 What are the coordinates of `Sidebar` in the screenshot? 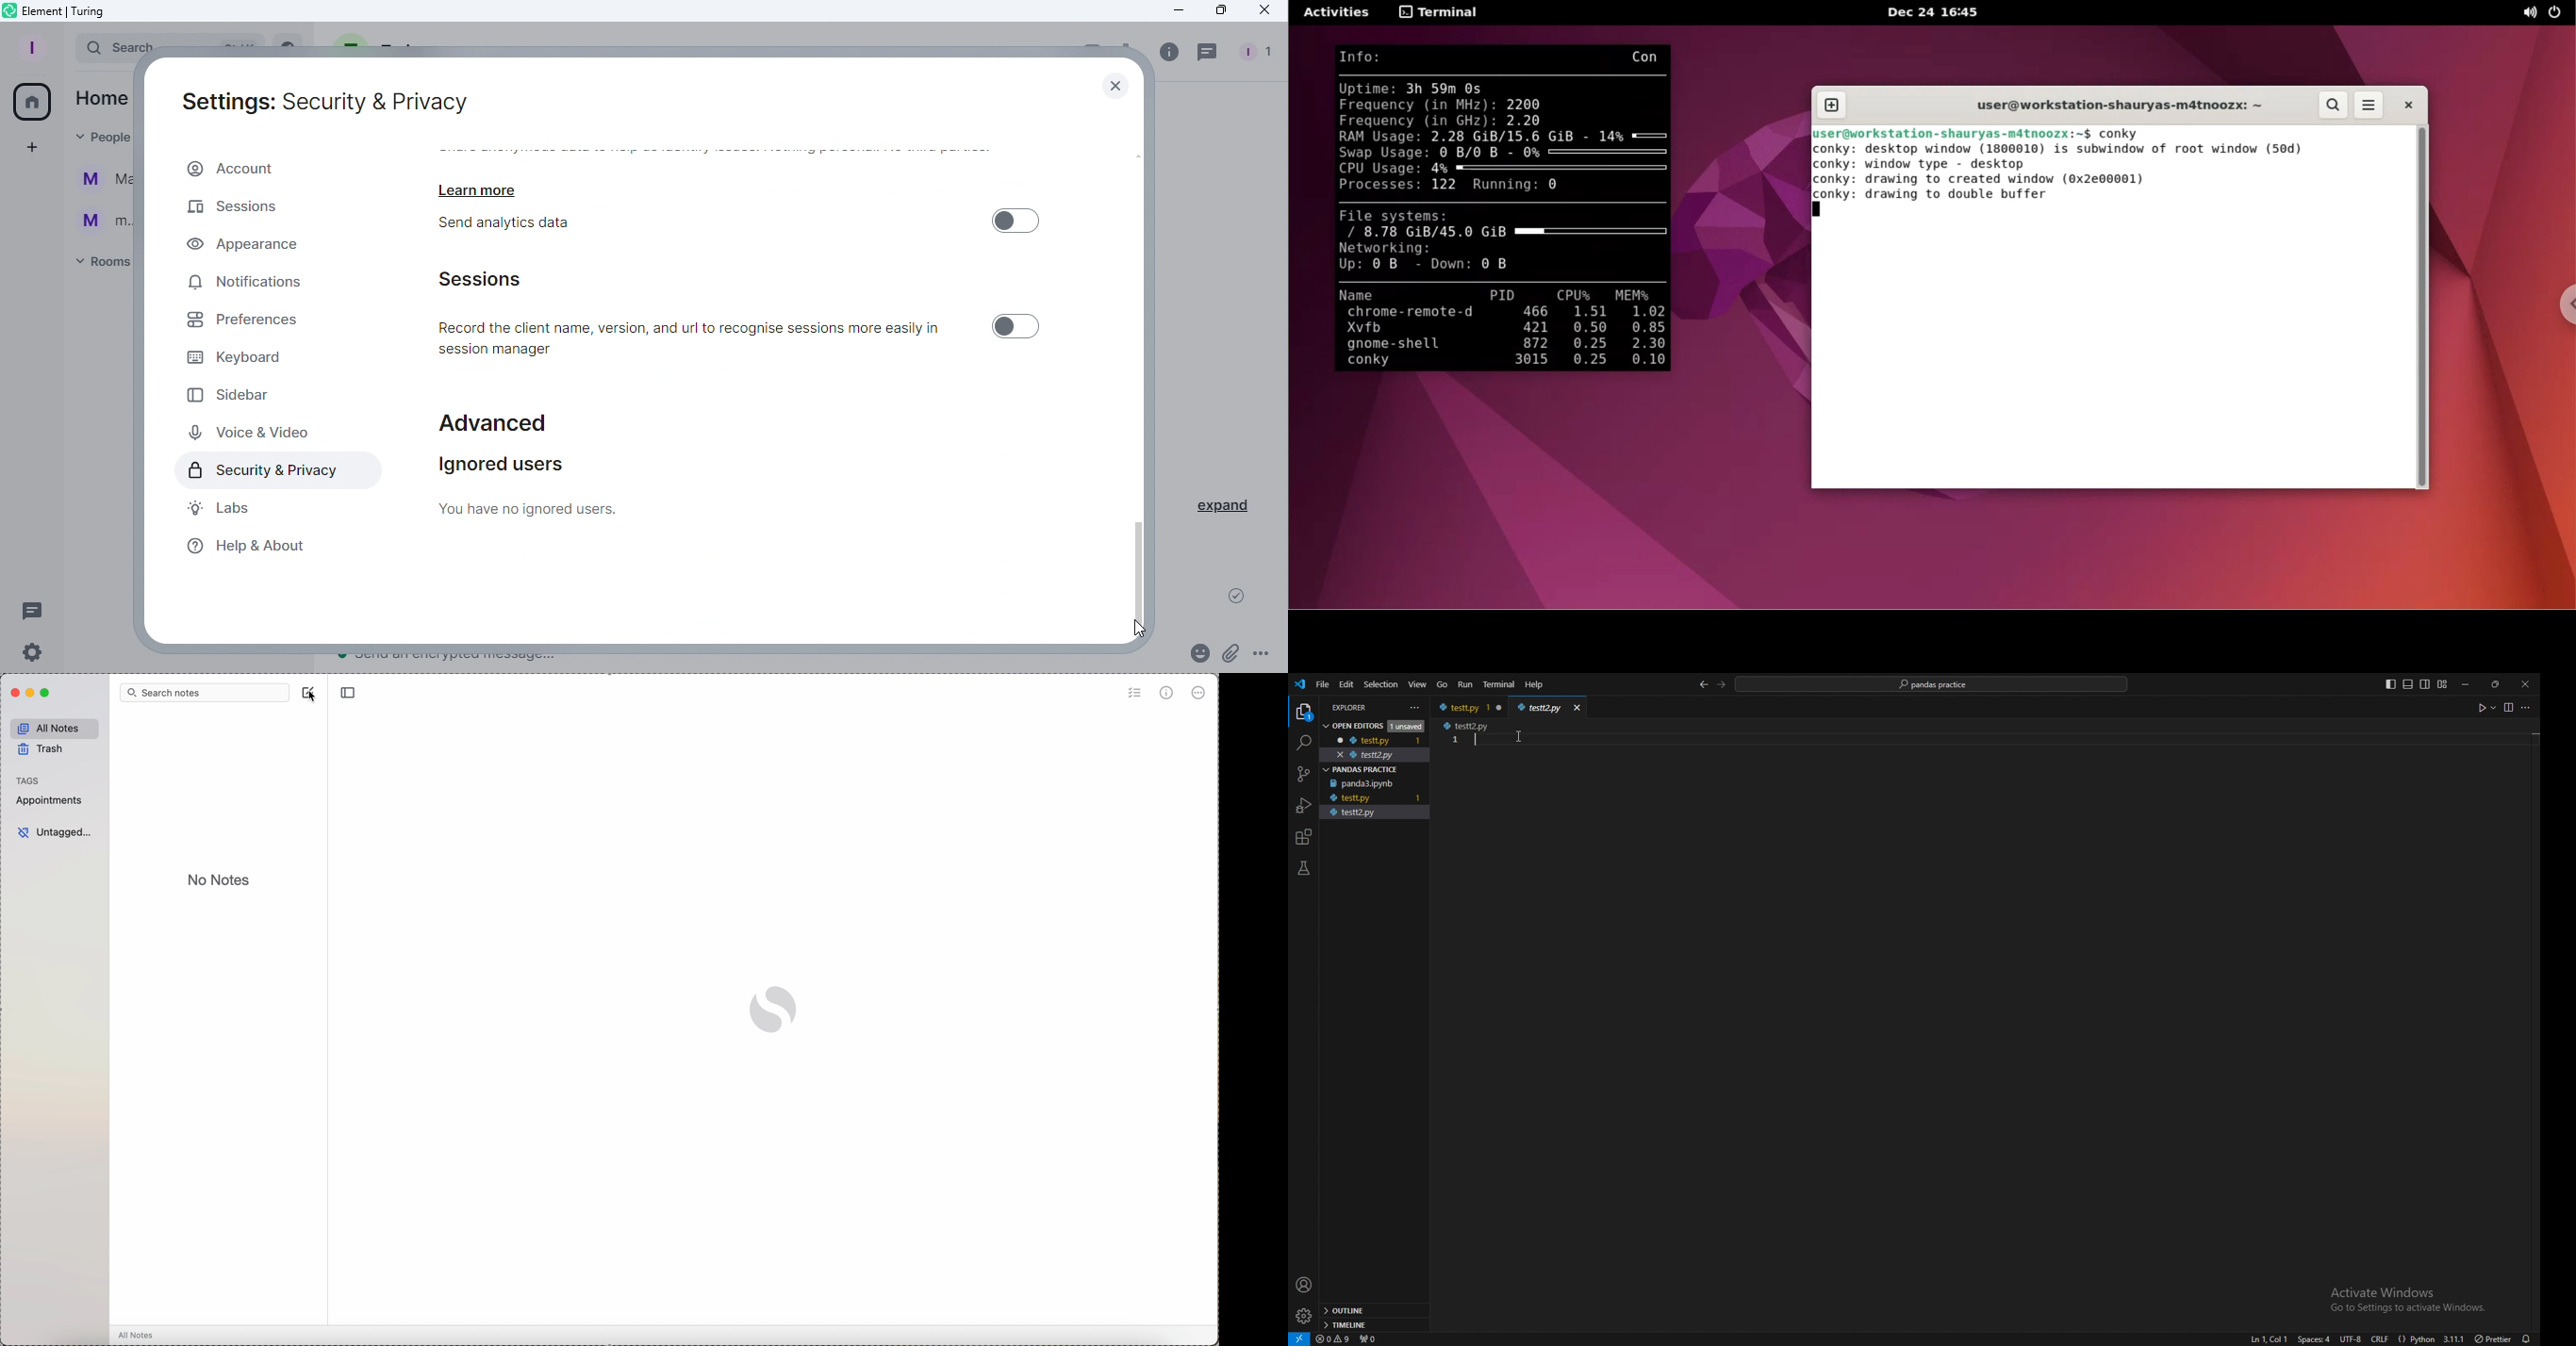 It's located at (235, 395).